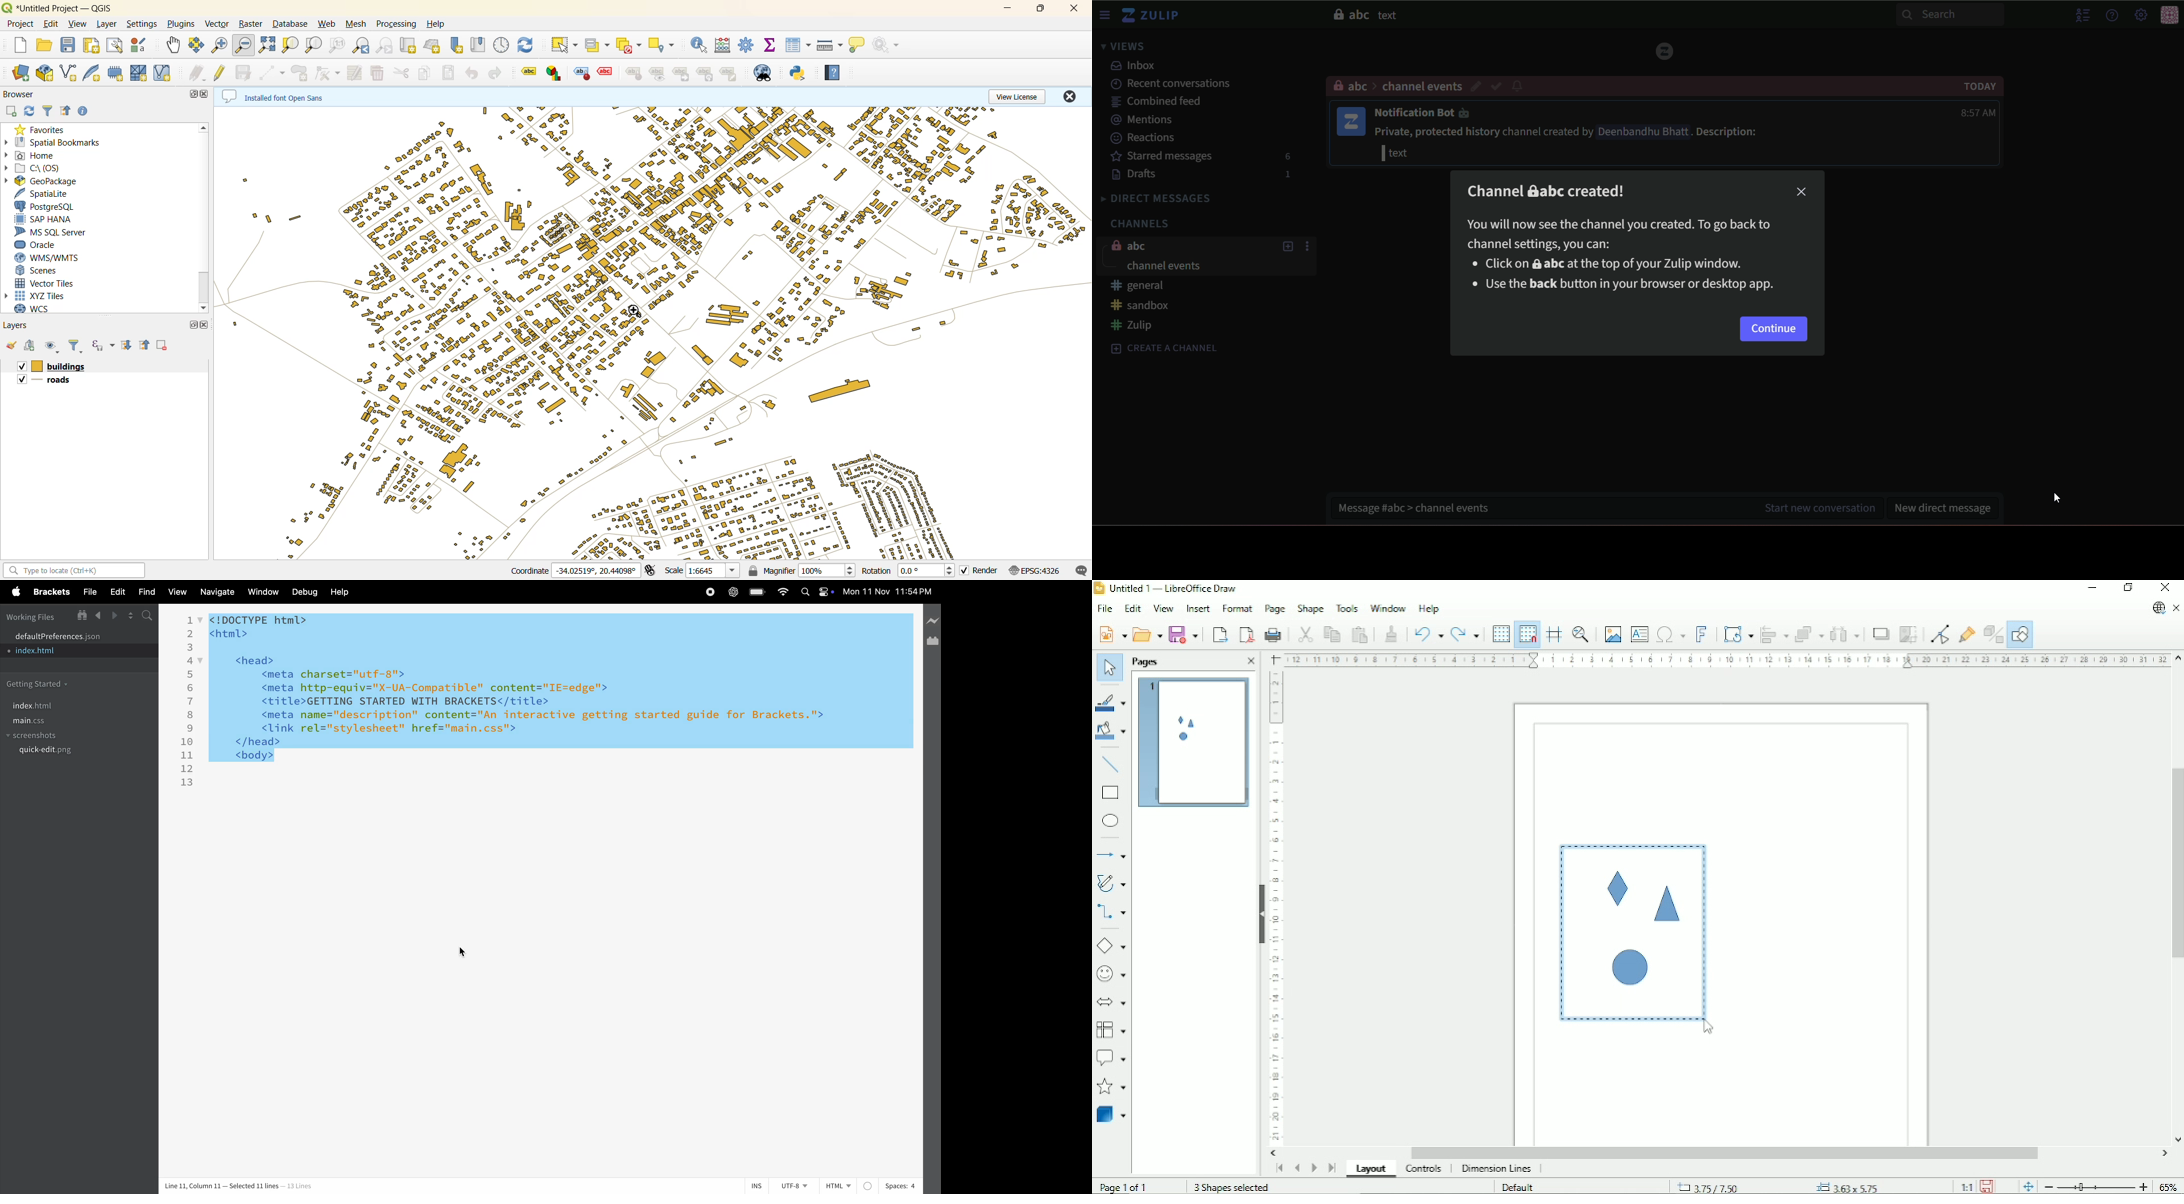  What do you see at coordinates (1348, 121) in the screenshot?
I see `icon` at bounding box center [1348, 121].